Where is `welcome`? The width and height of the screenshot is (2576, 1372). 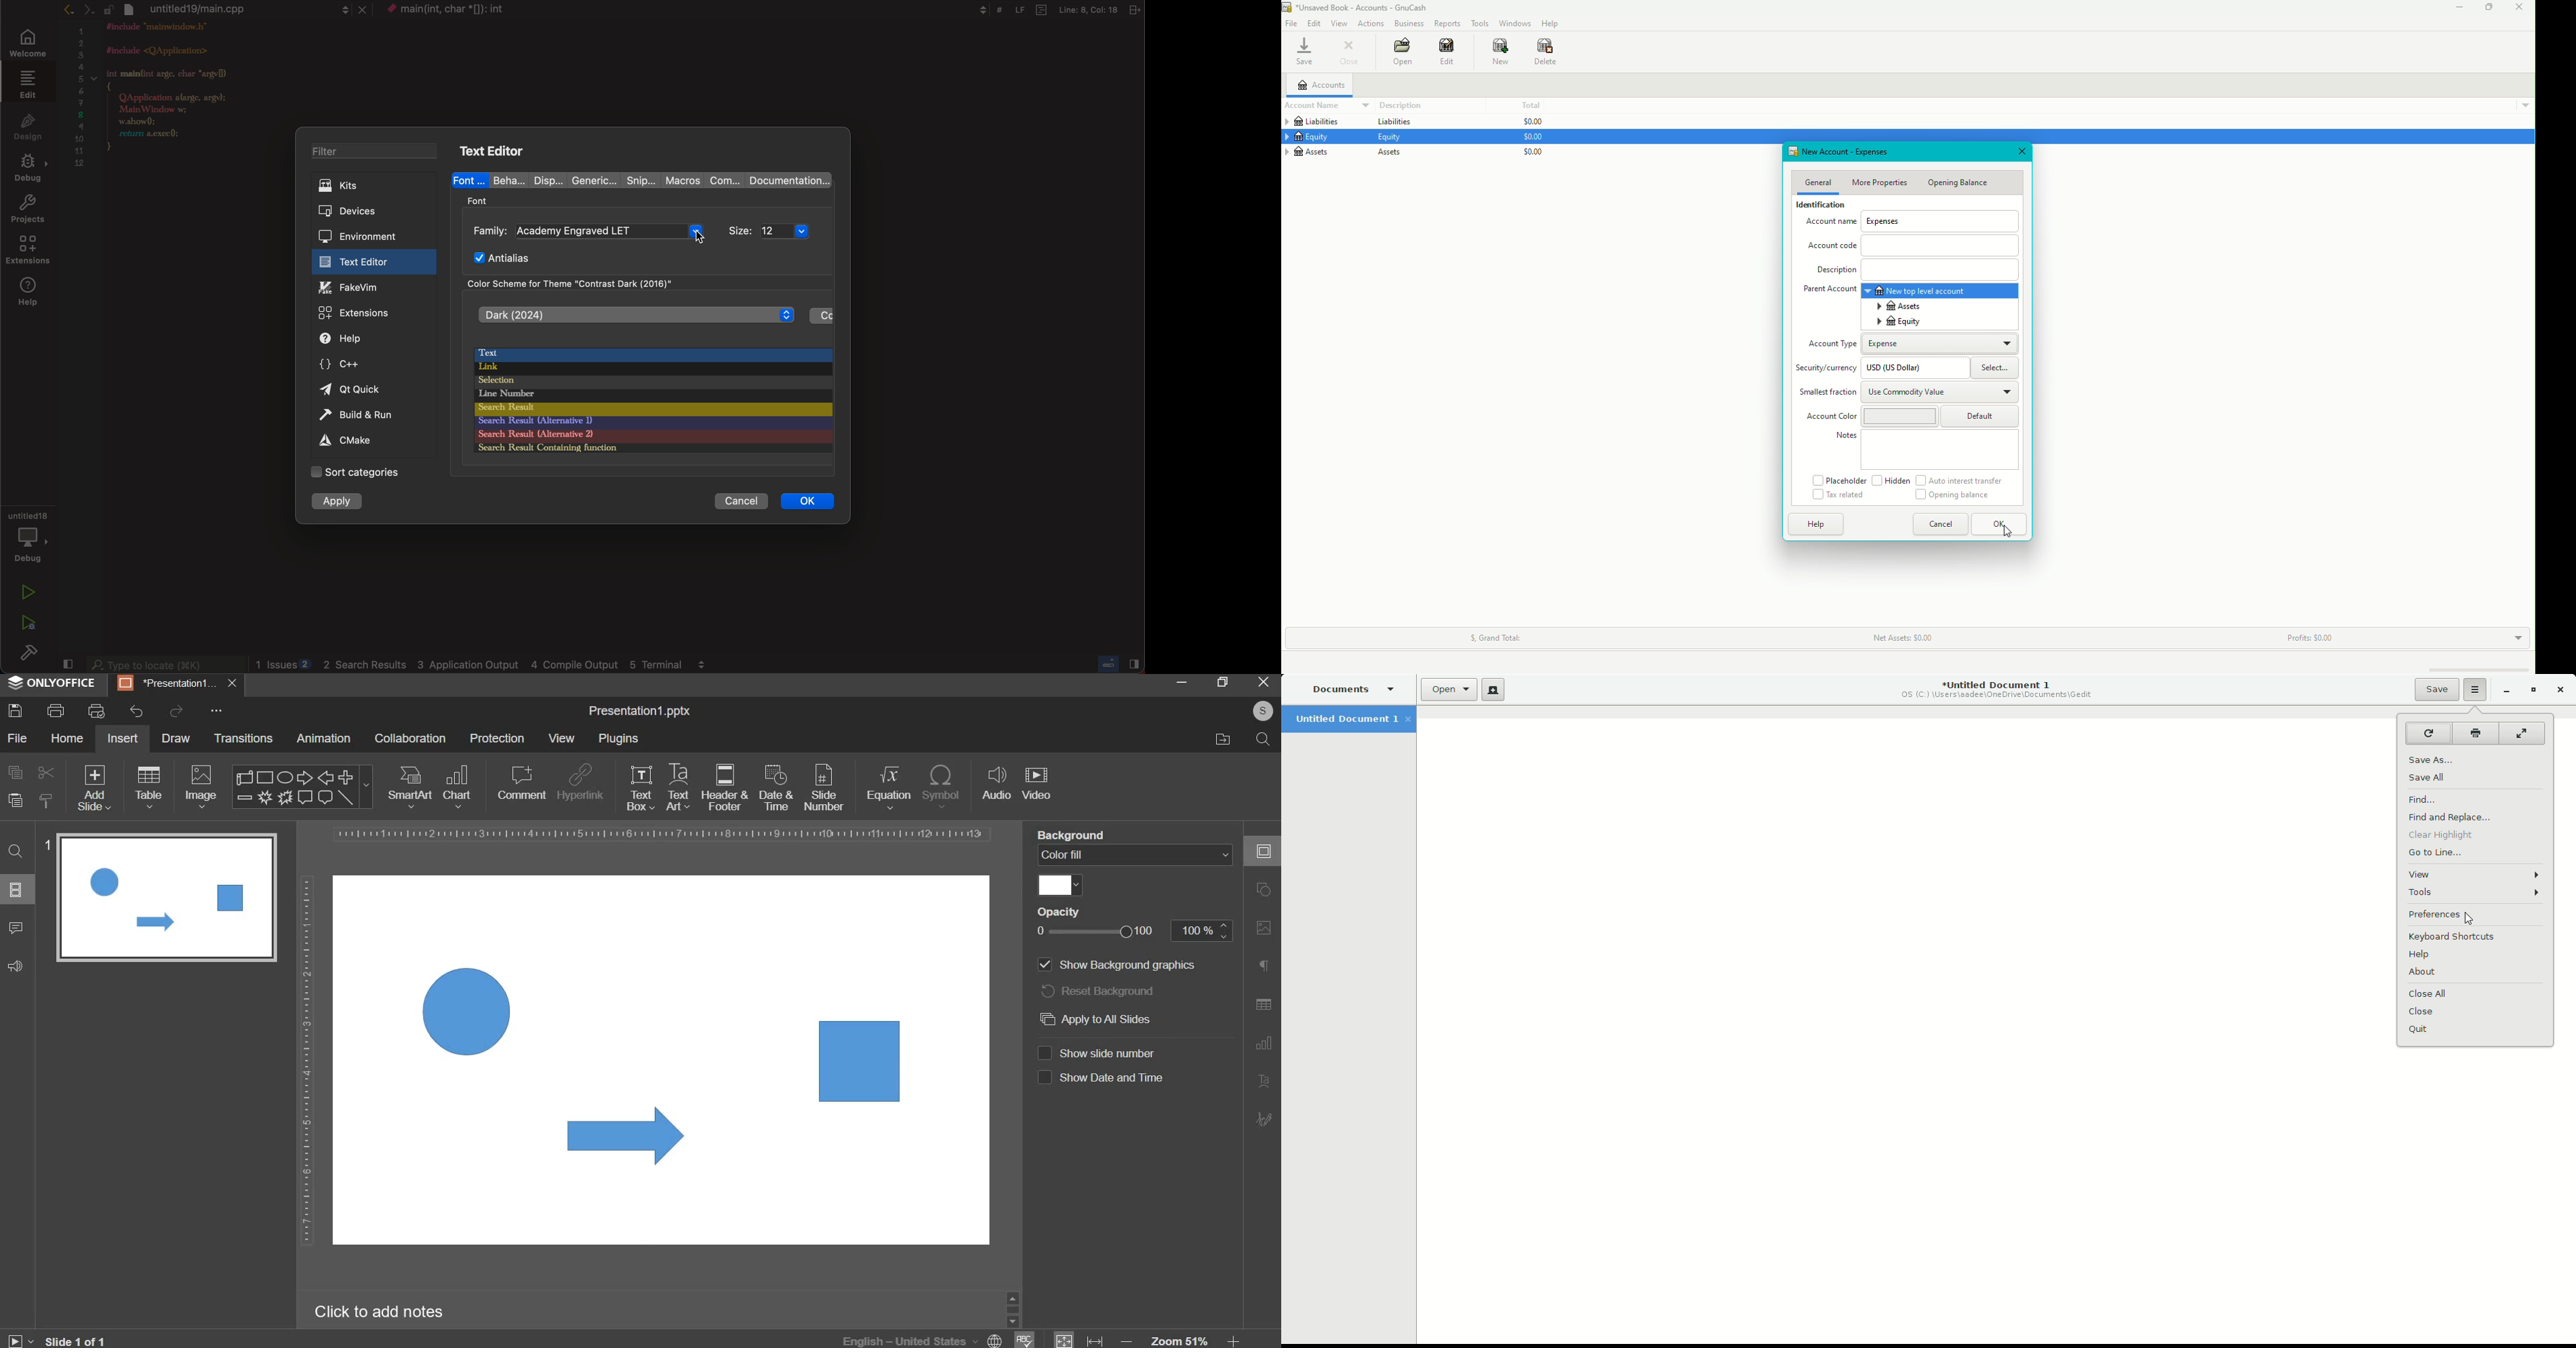
welcome is located at coordinates (29, 45).